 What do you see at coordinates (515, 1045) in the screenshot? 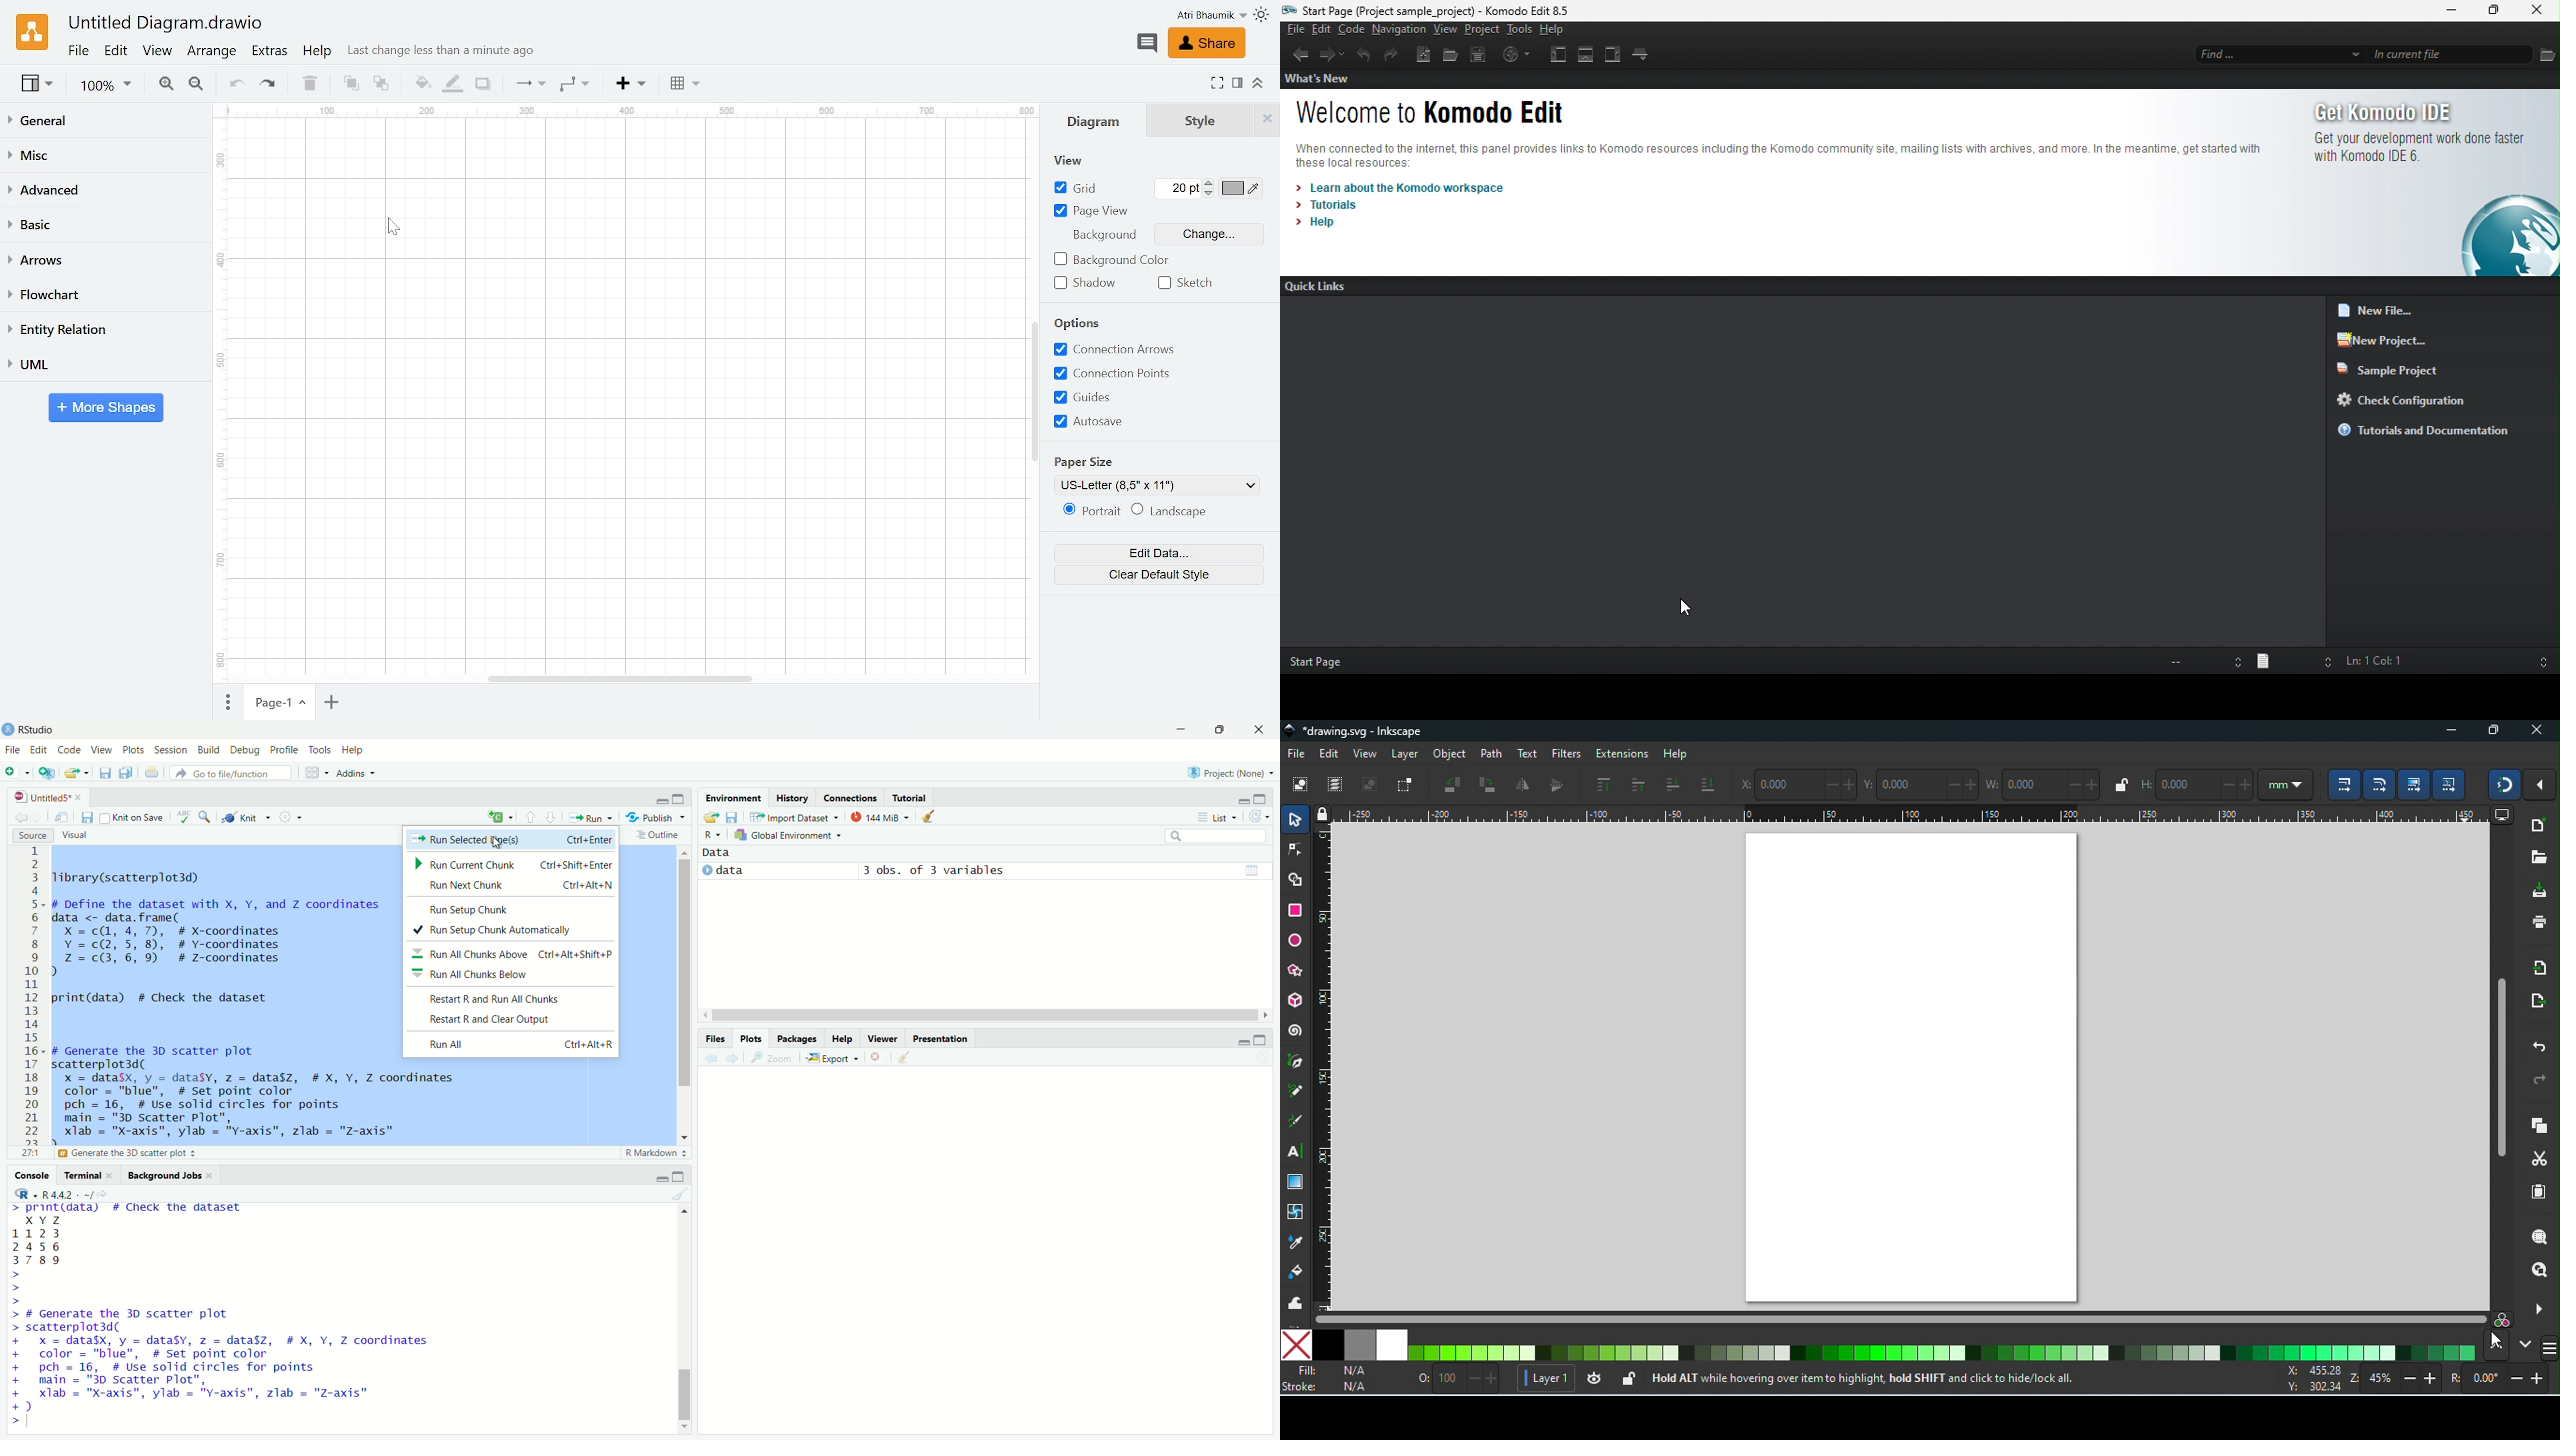
I see `Run All` at bounding box center [515, 1045].